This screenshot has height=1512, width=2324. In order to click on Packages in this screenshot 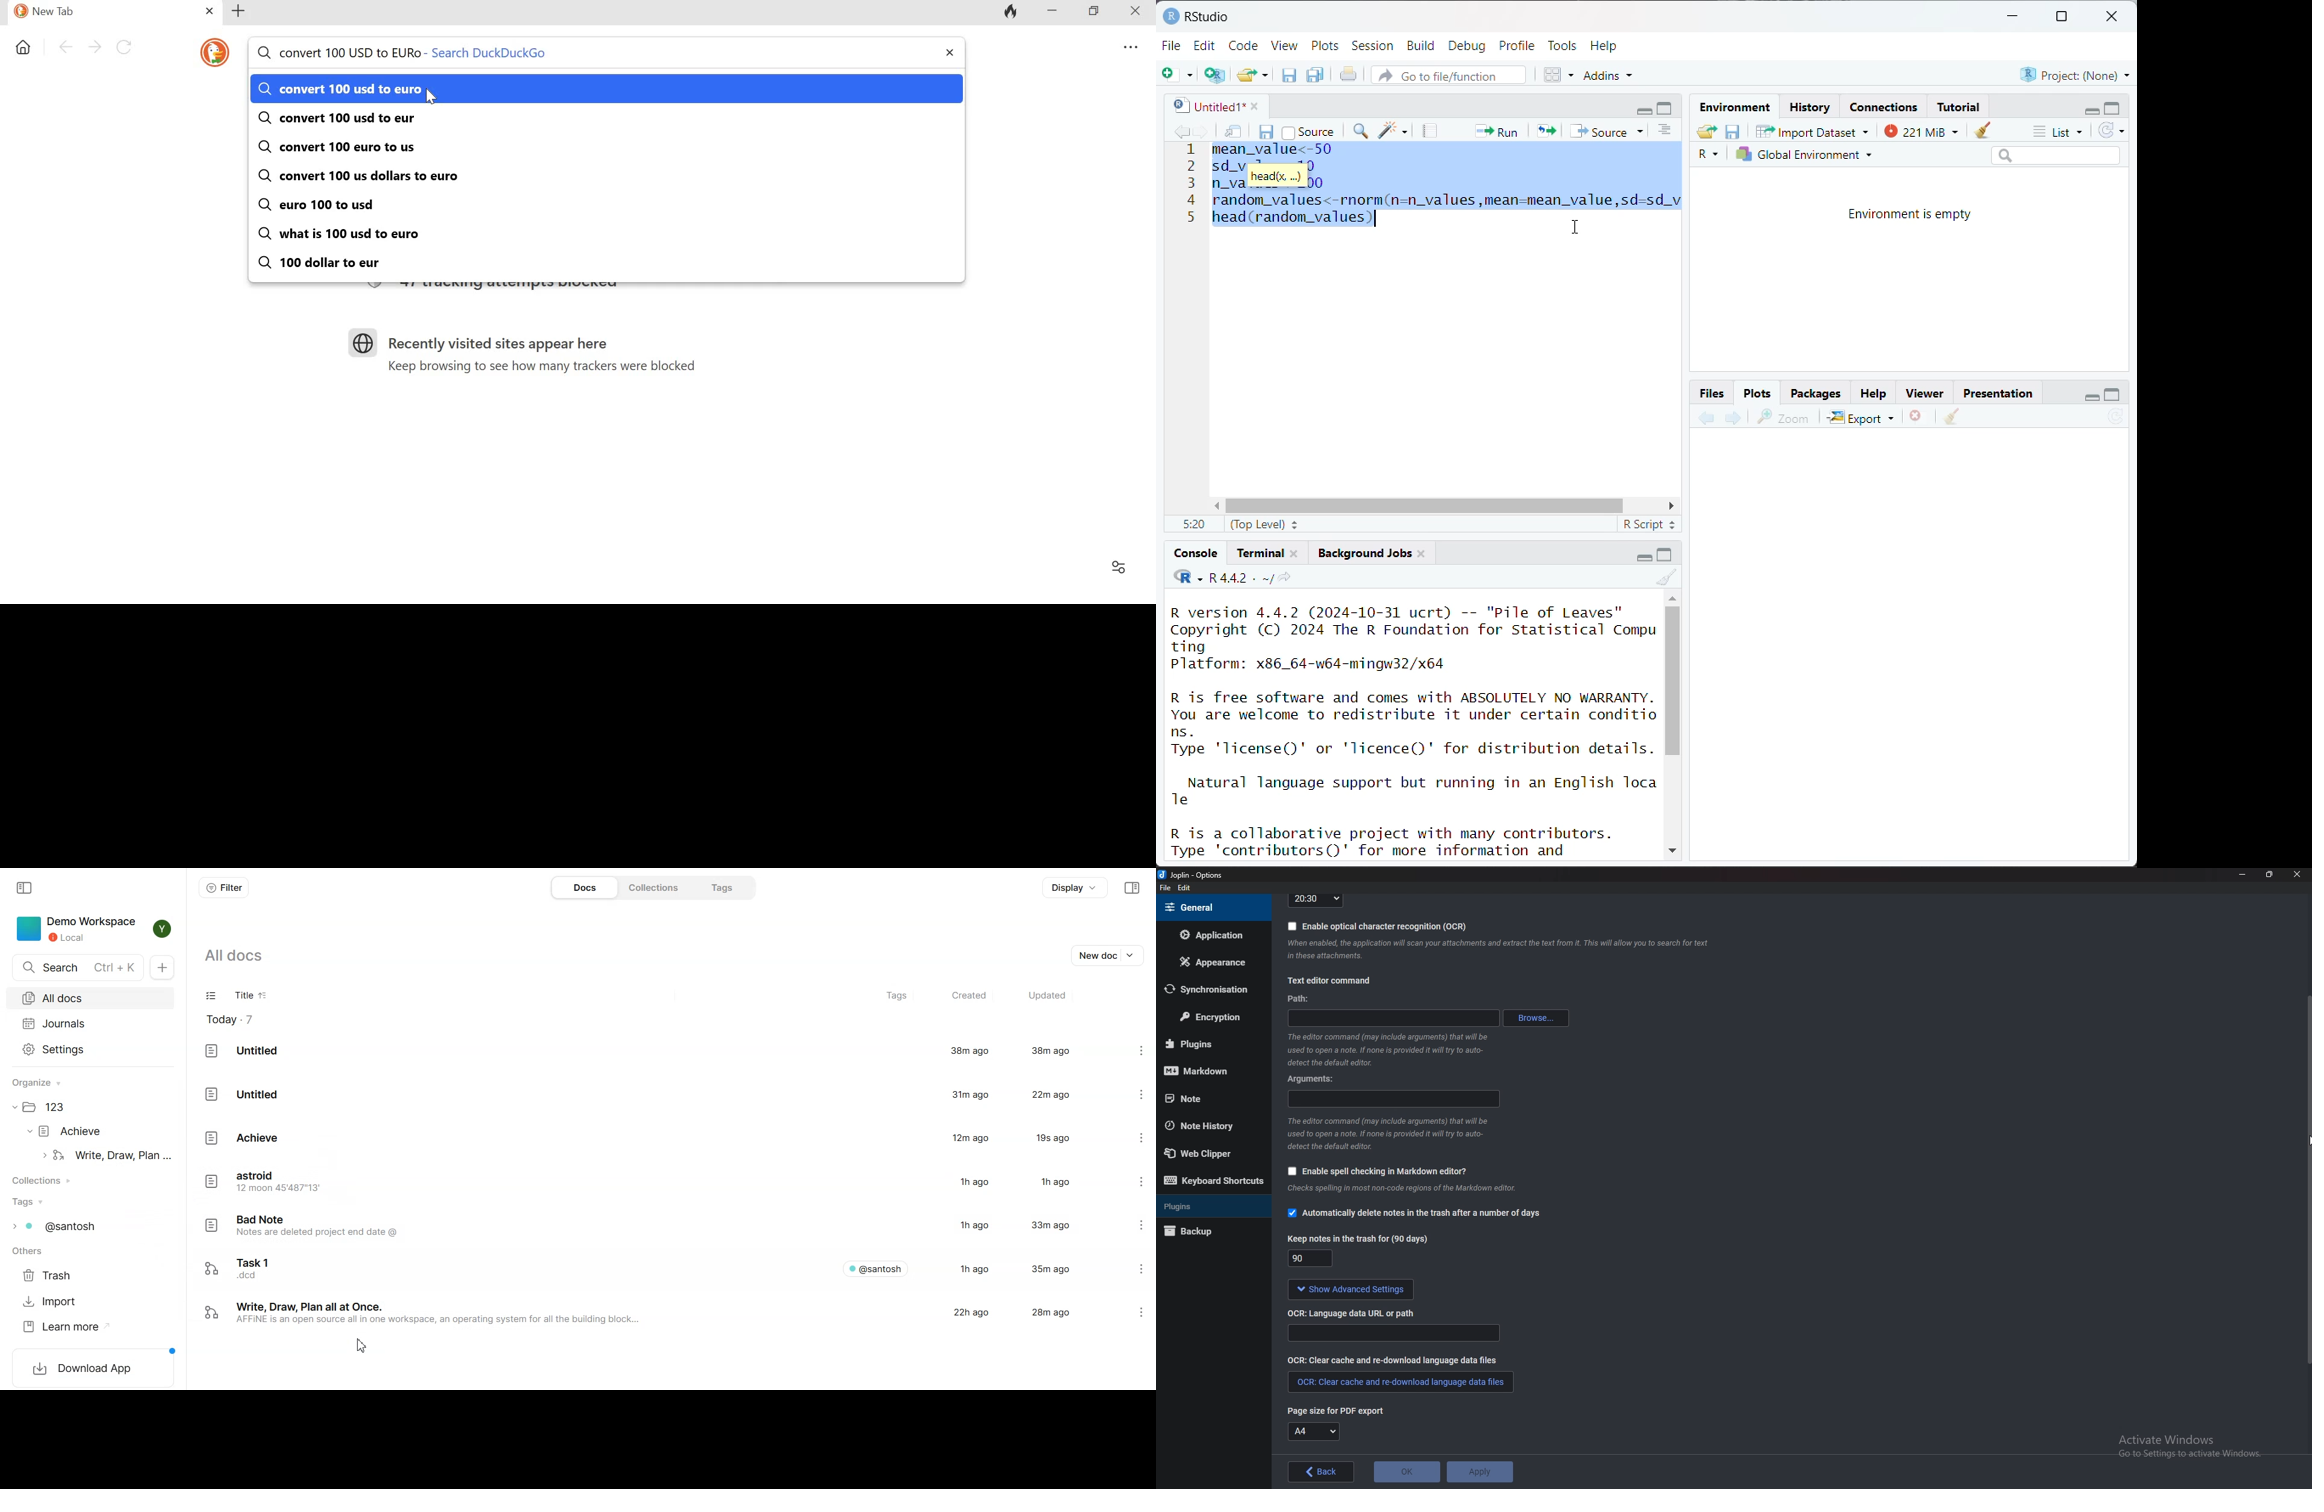, I will do `click(1816, 392)`.